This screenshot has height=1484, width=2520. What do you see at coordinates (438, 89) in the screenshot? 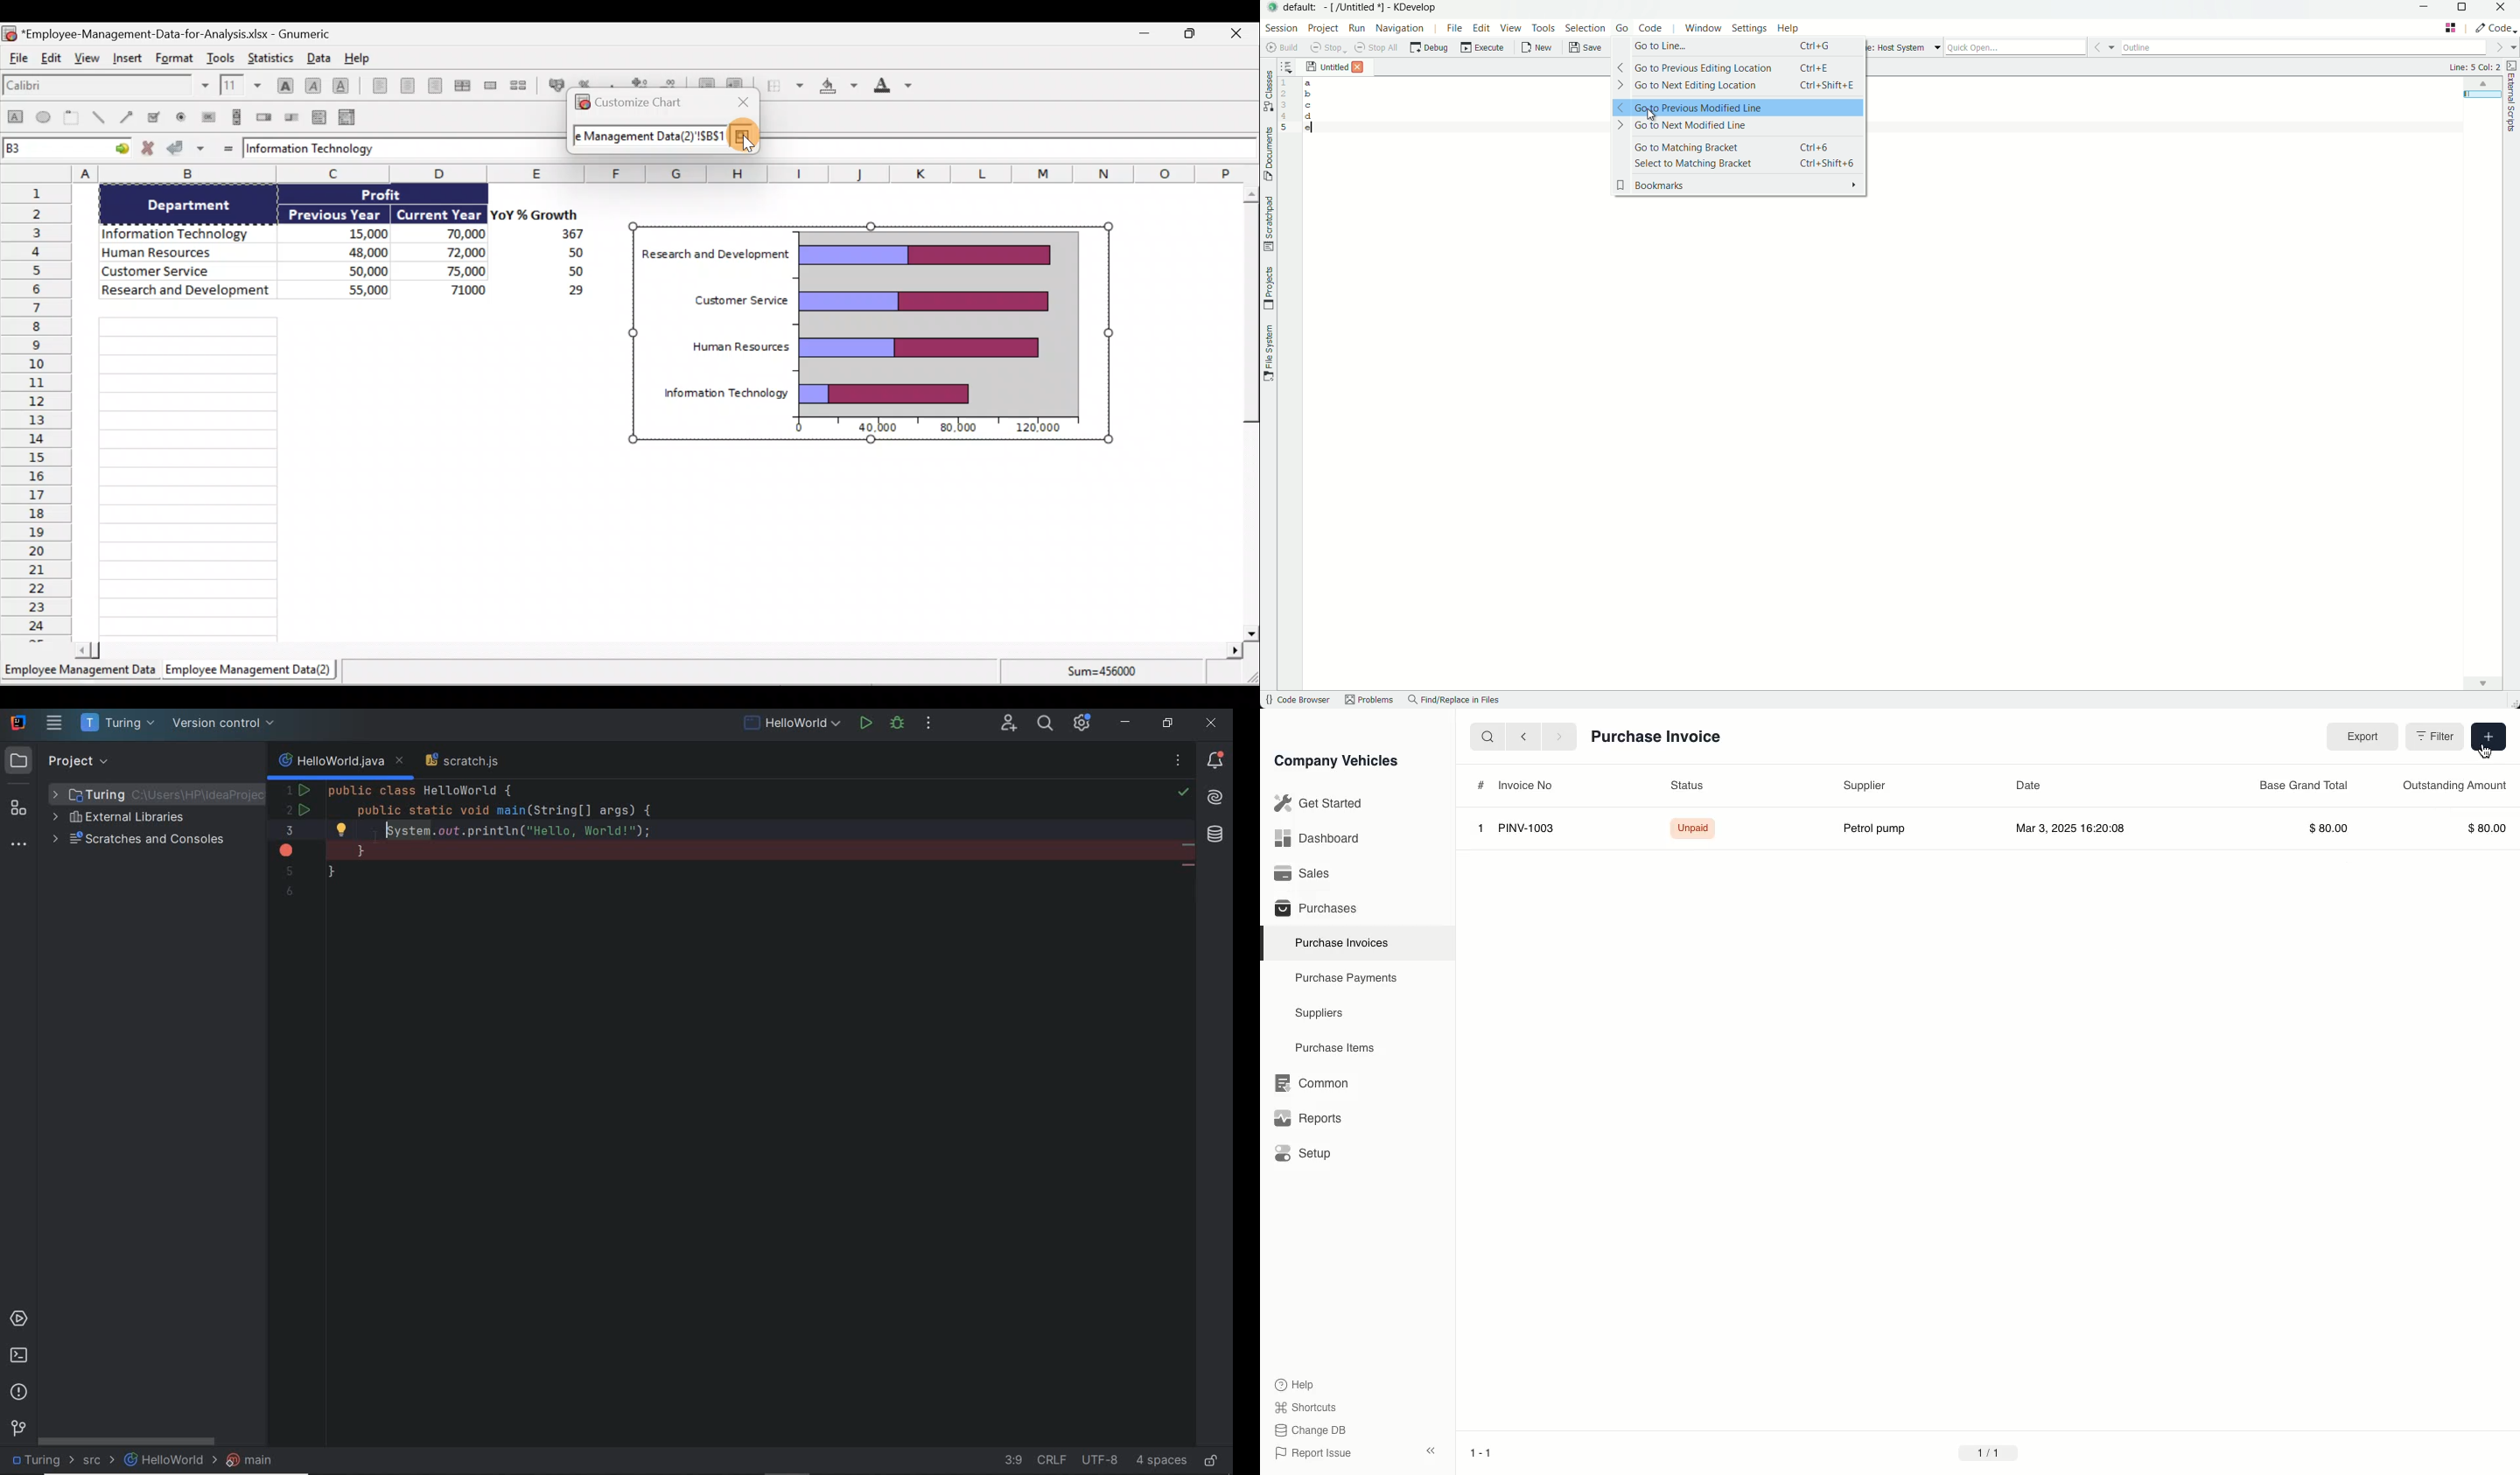
I see `Align right` at bounding box center [438, 89].